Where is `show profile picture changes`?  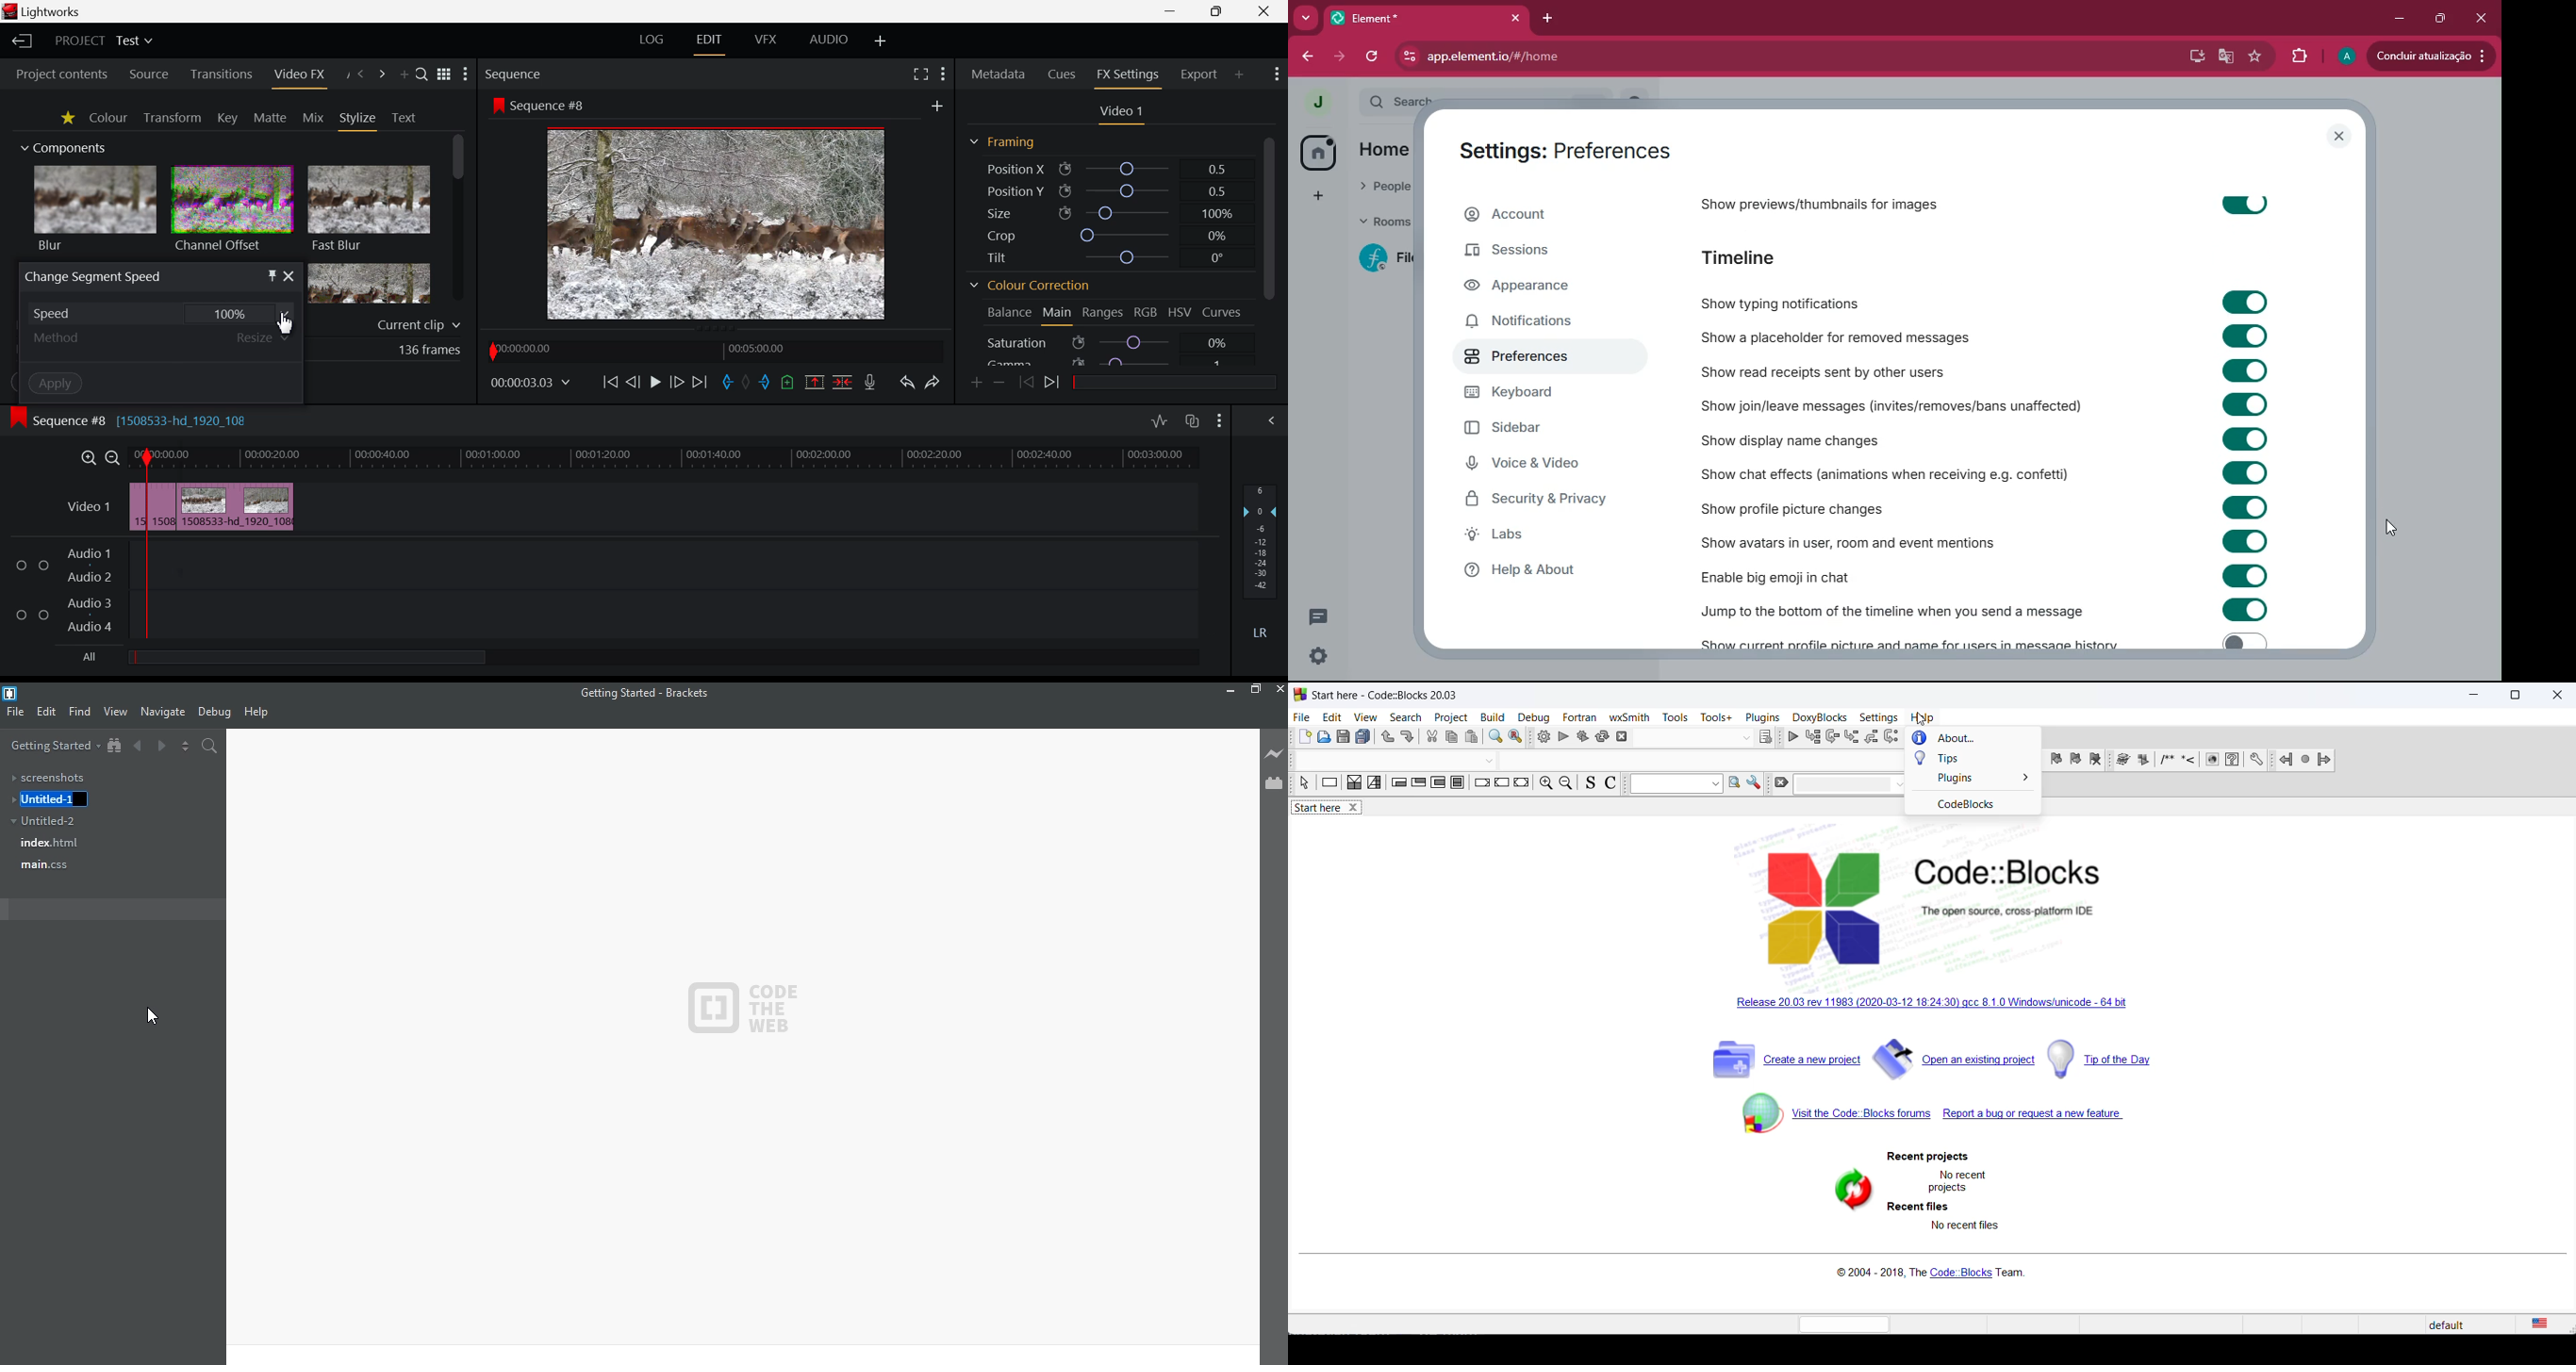 show profile picture changes is located at coordinates (1793, 509).